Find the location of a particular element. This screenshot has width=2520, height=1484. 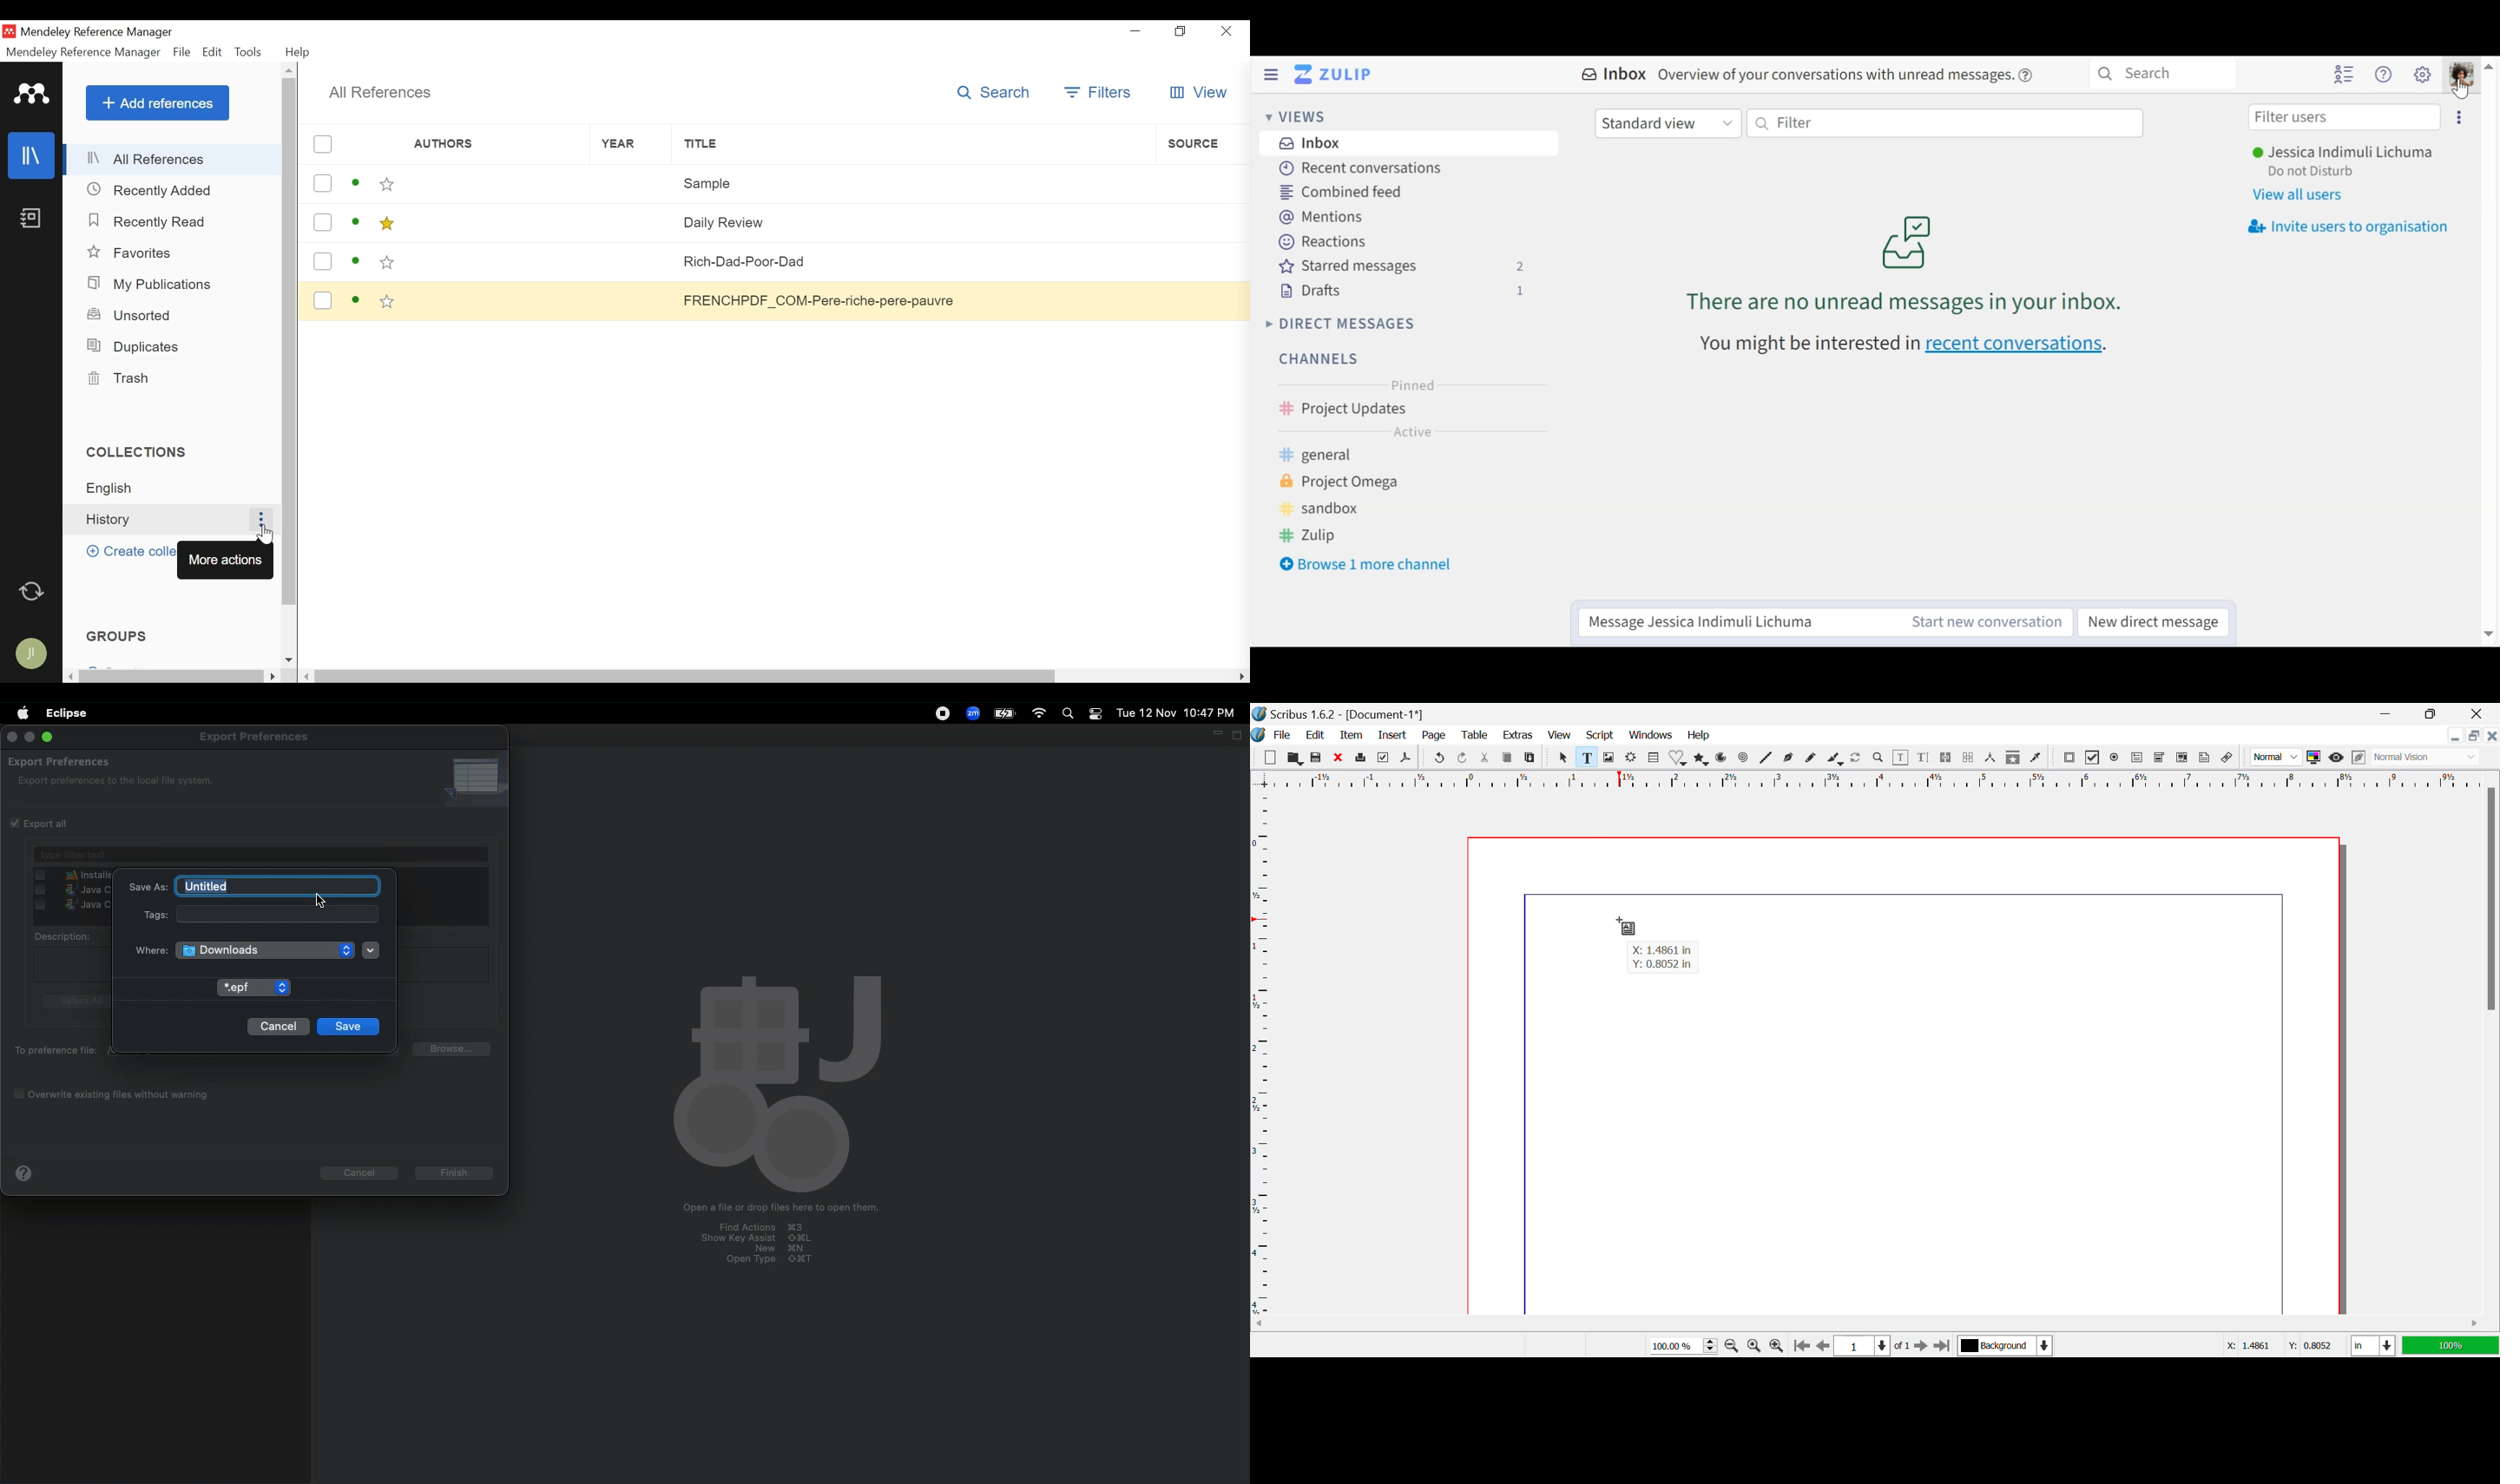

Year is located at coordinates (633, 299).